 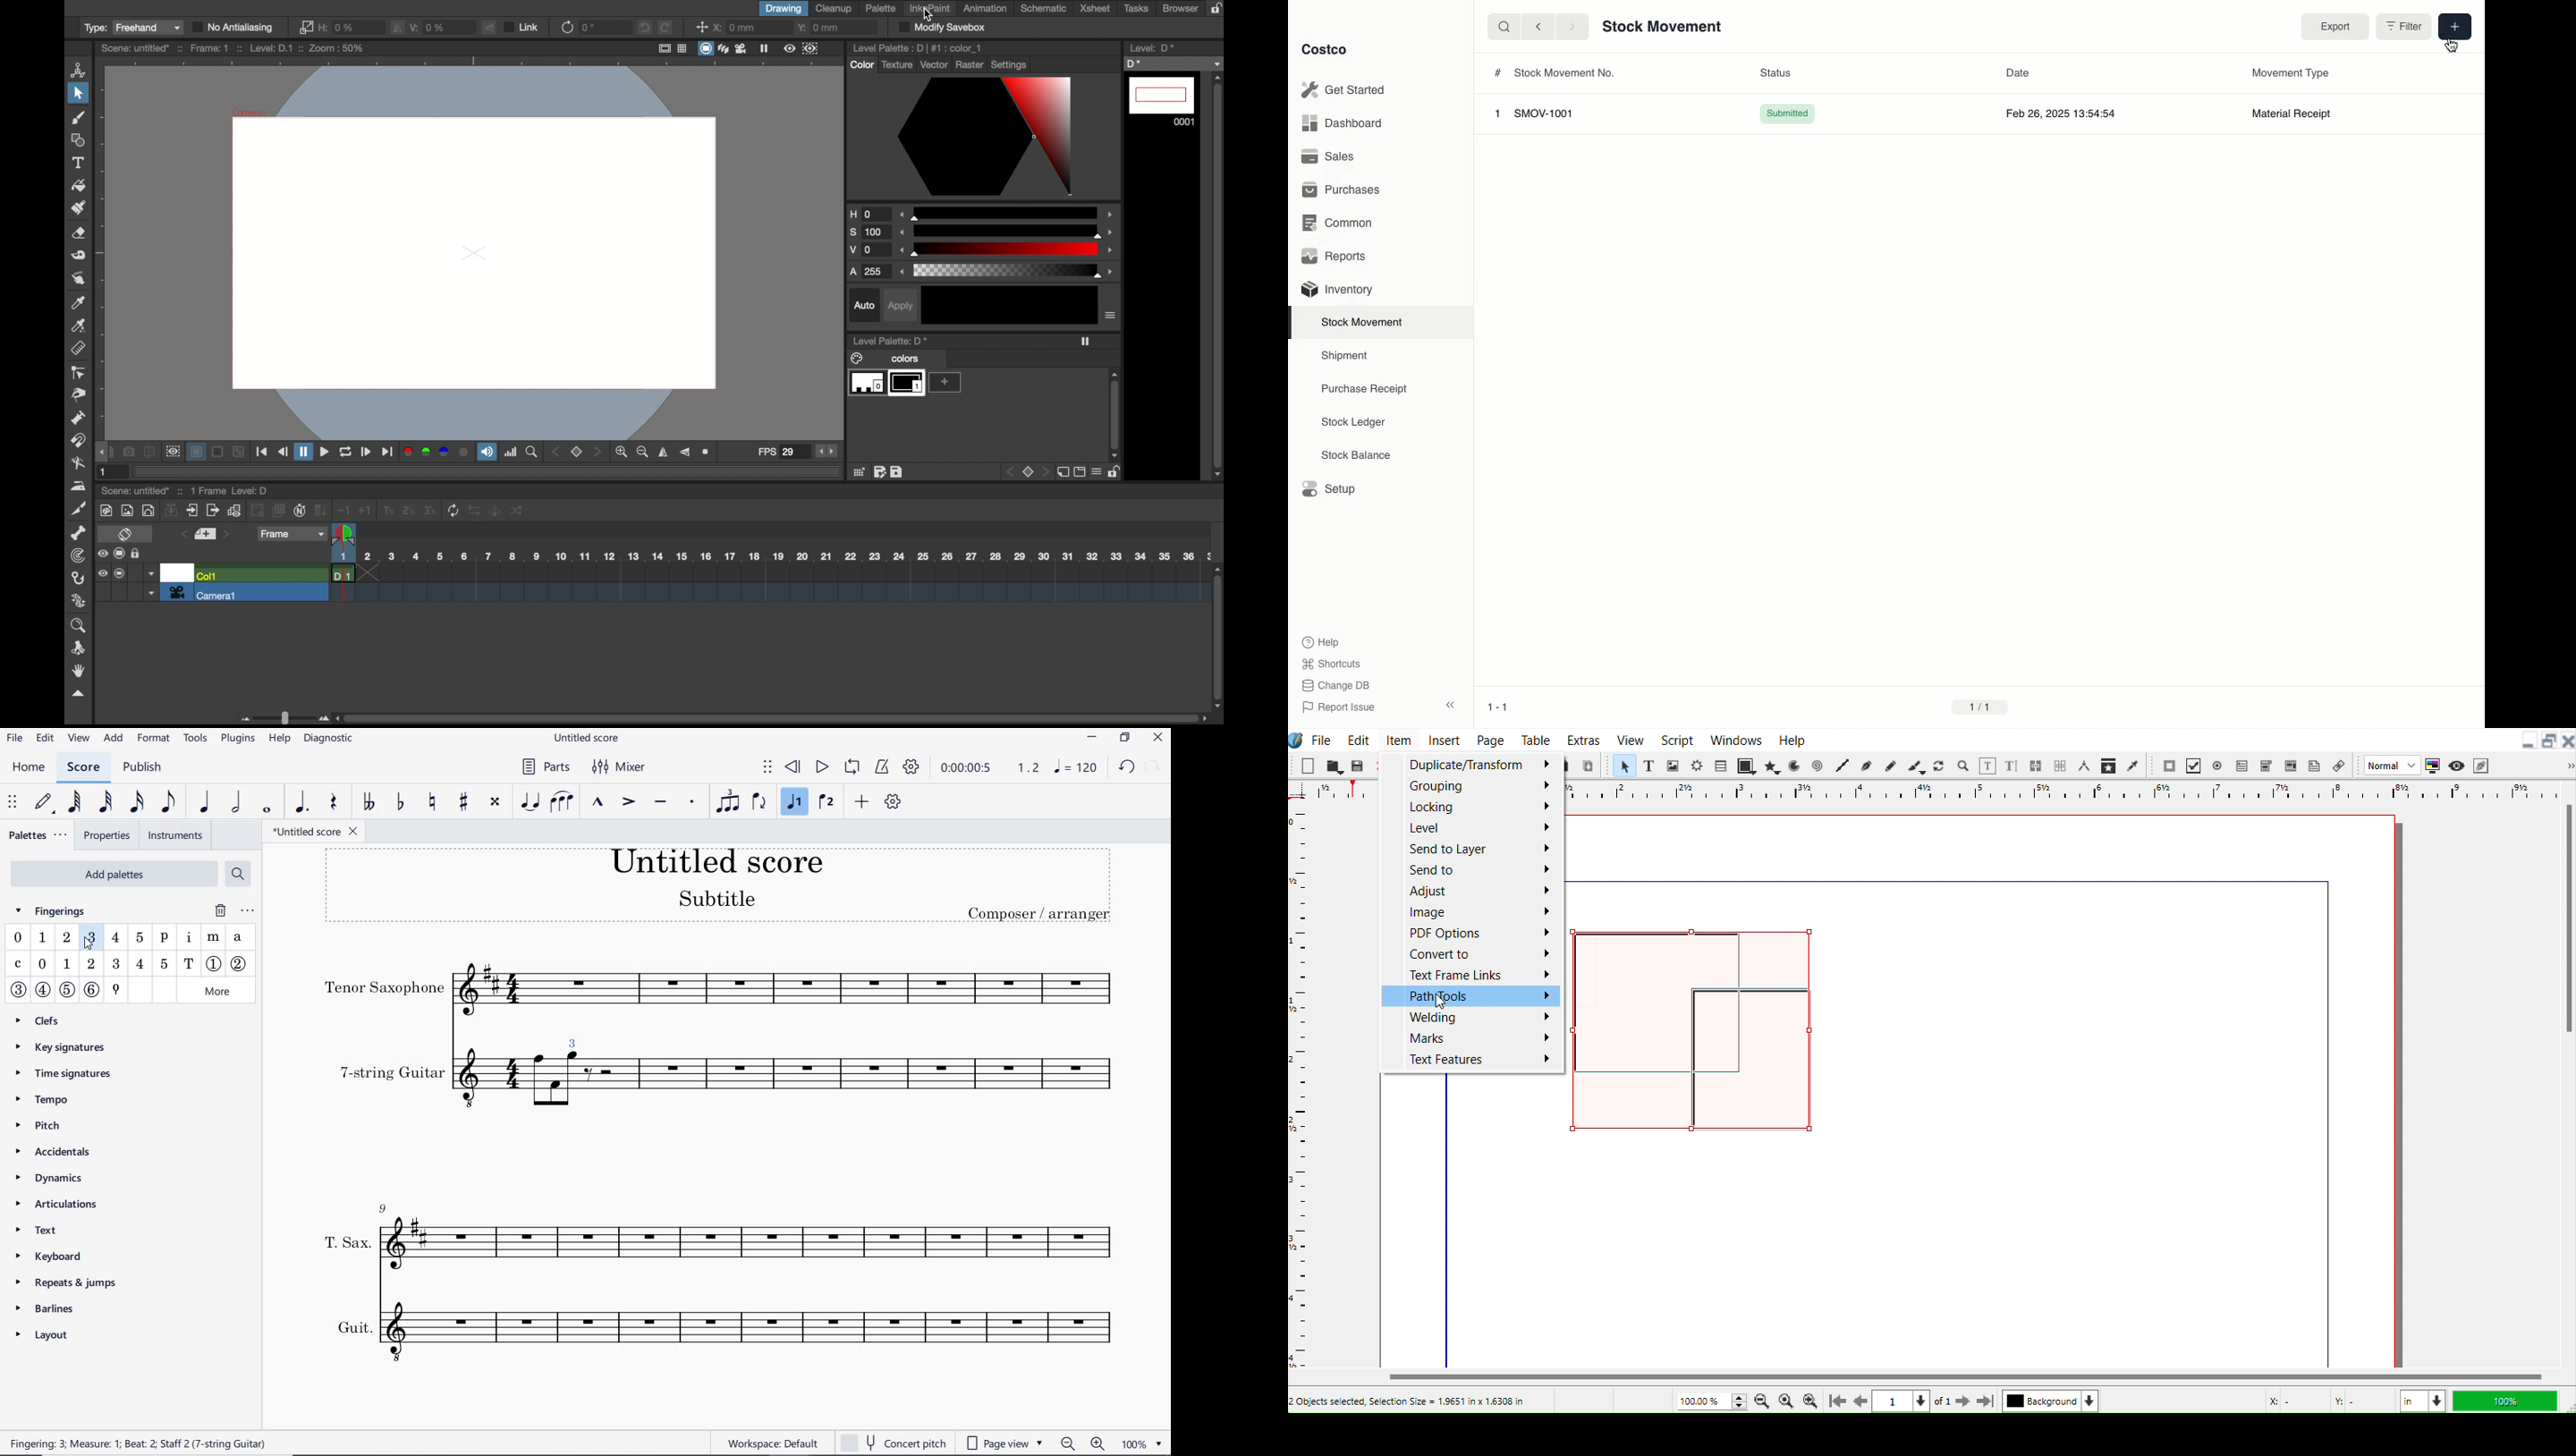 What do you see at coordinates (497, 801) in the screenshot?
I see `TOGGLE DOUBLE-SHARP` at bounding box center [497, 801].